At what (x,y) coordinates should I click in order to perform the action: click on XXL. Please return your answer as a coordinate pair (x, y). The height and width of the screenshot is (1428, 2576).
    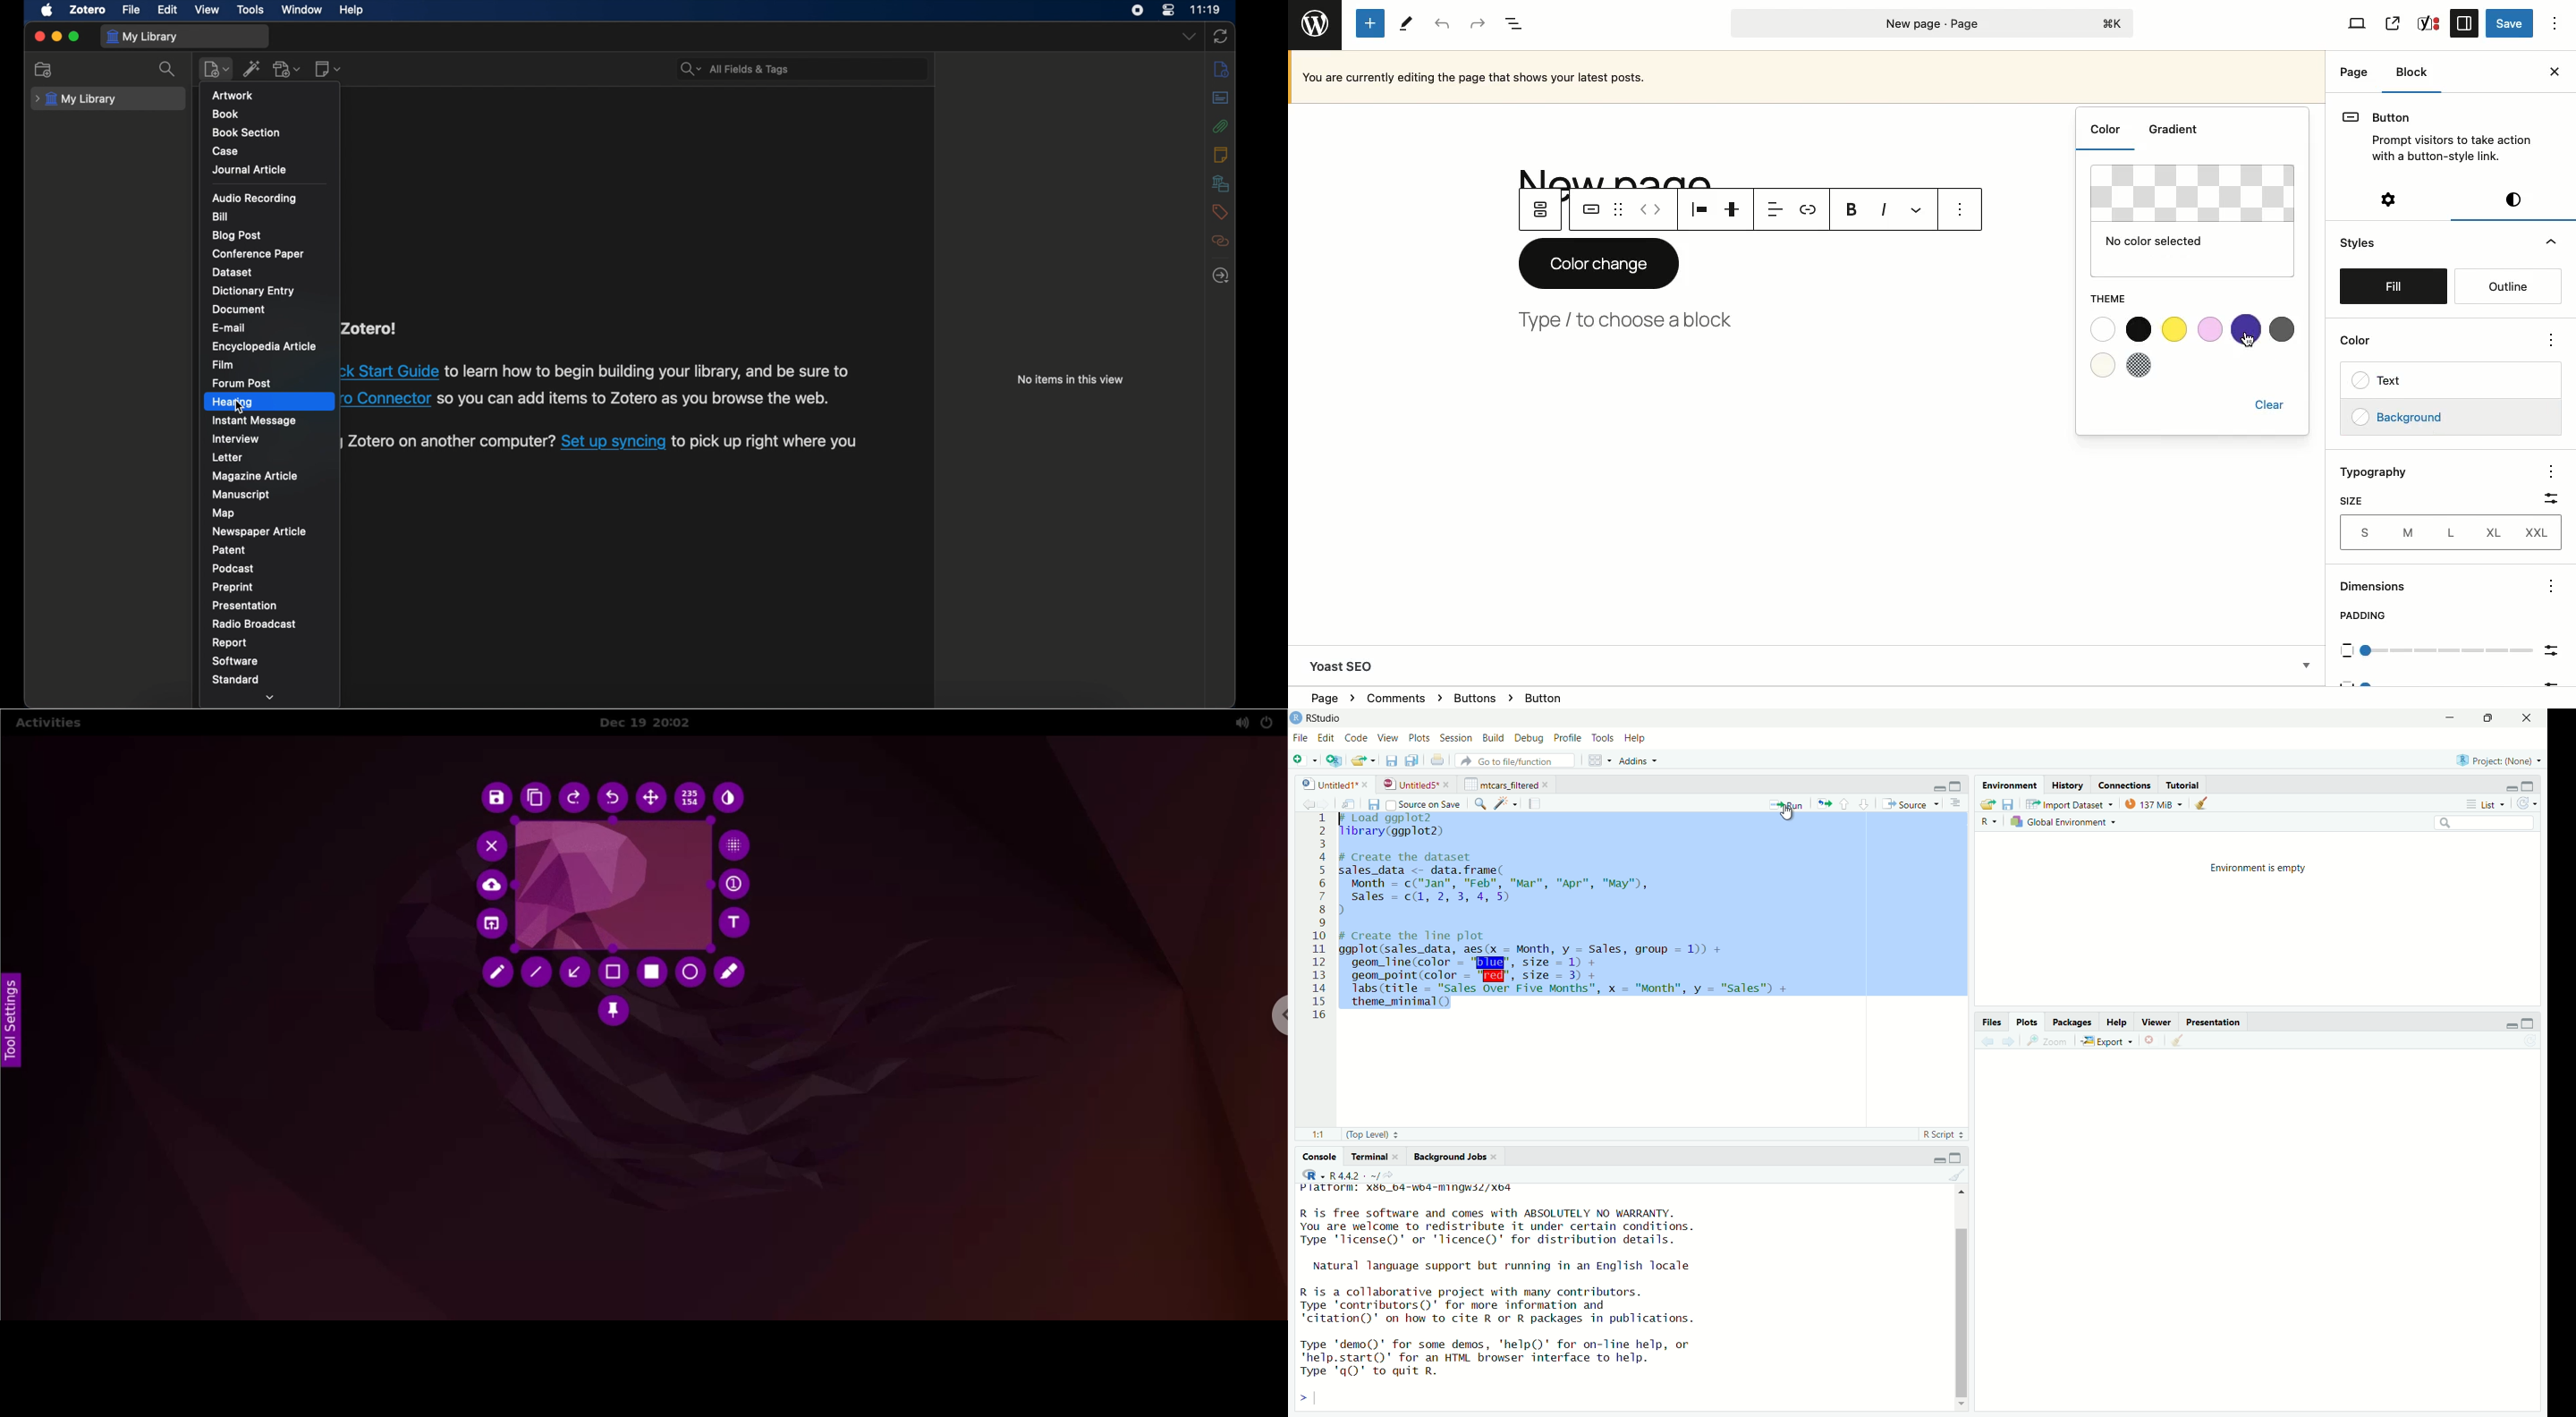
    Looking at the image, I should click on (2541, 530).